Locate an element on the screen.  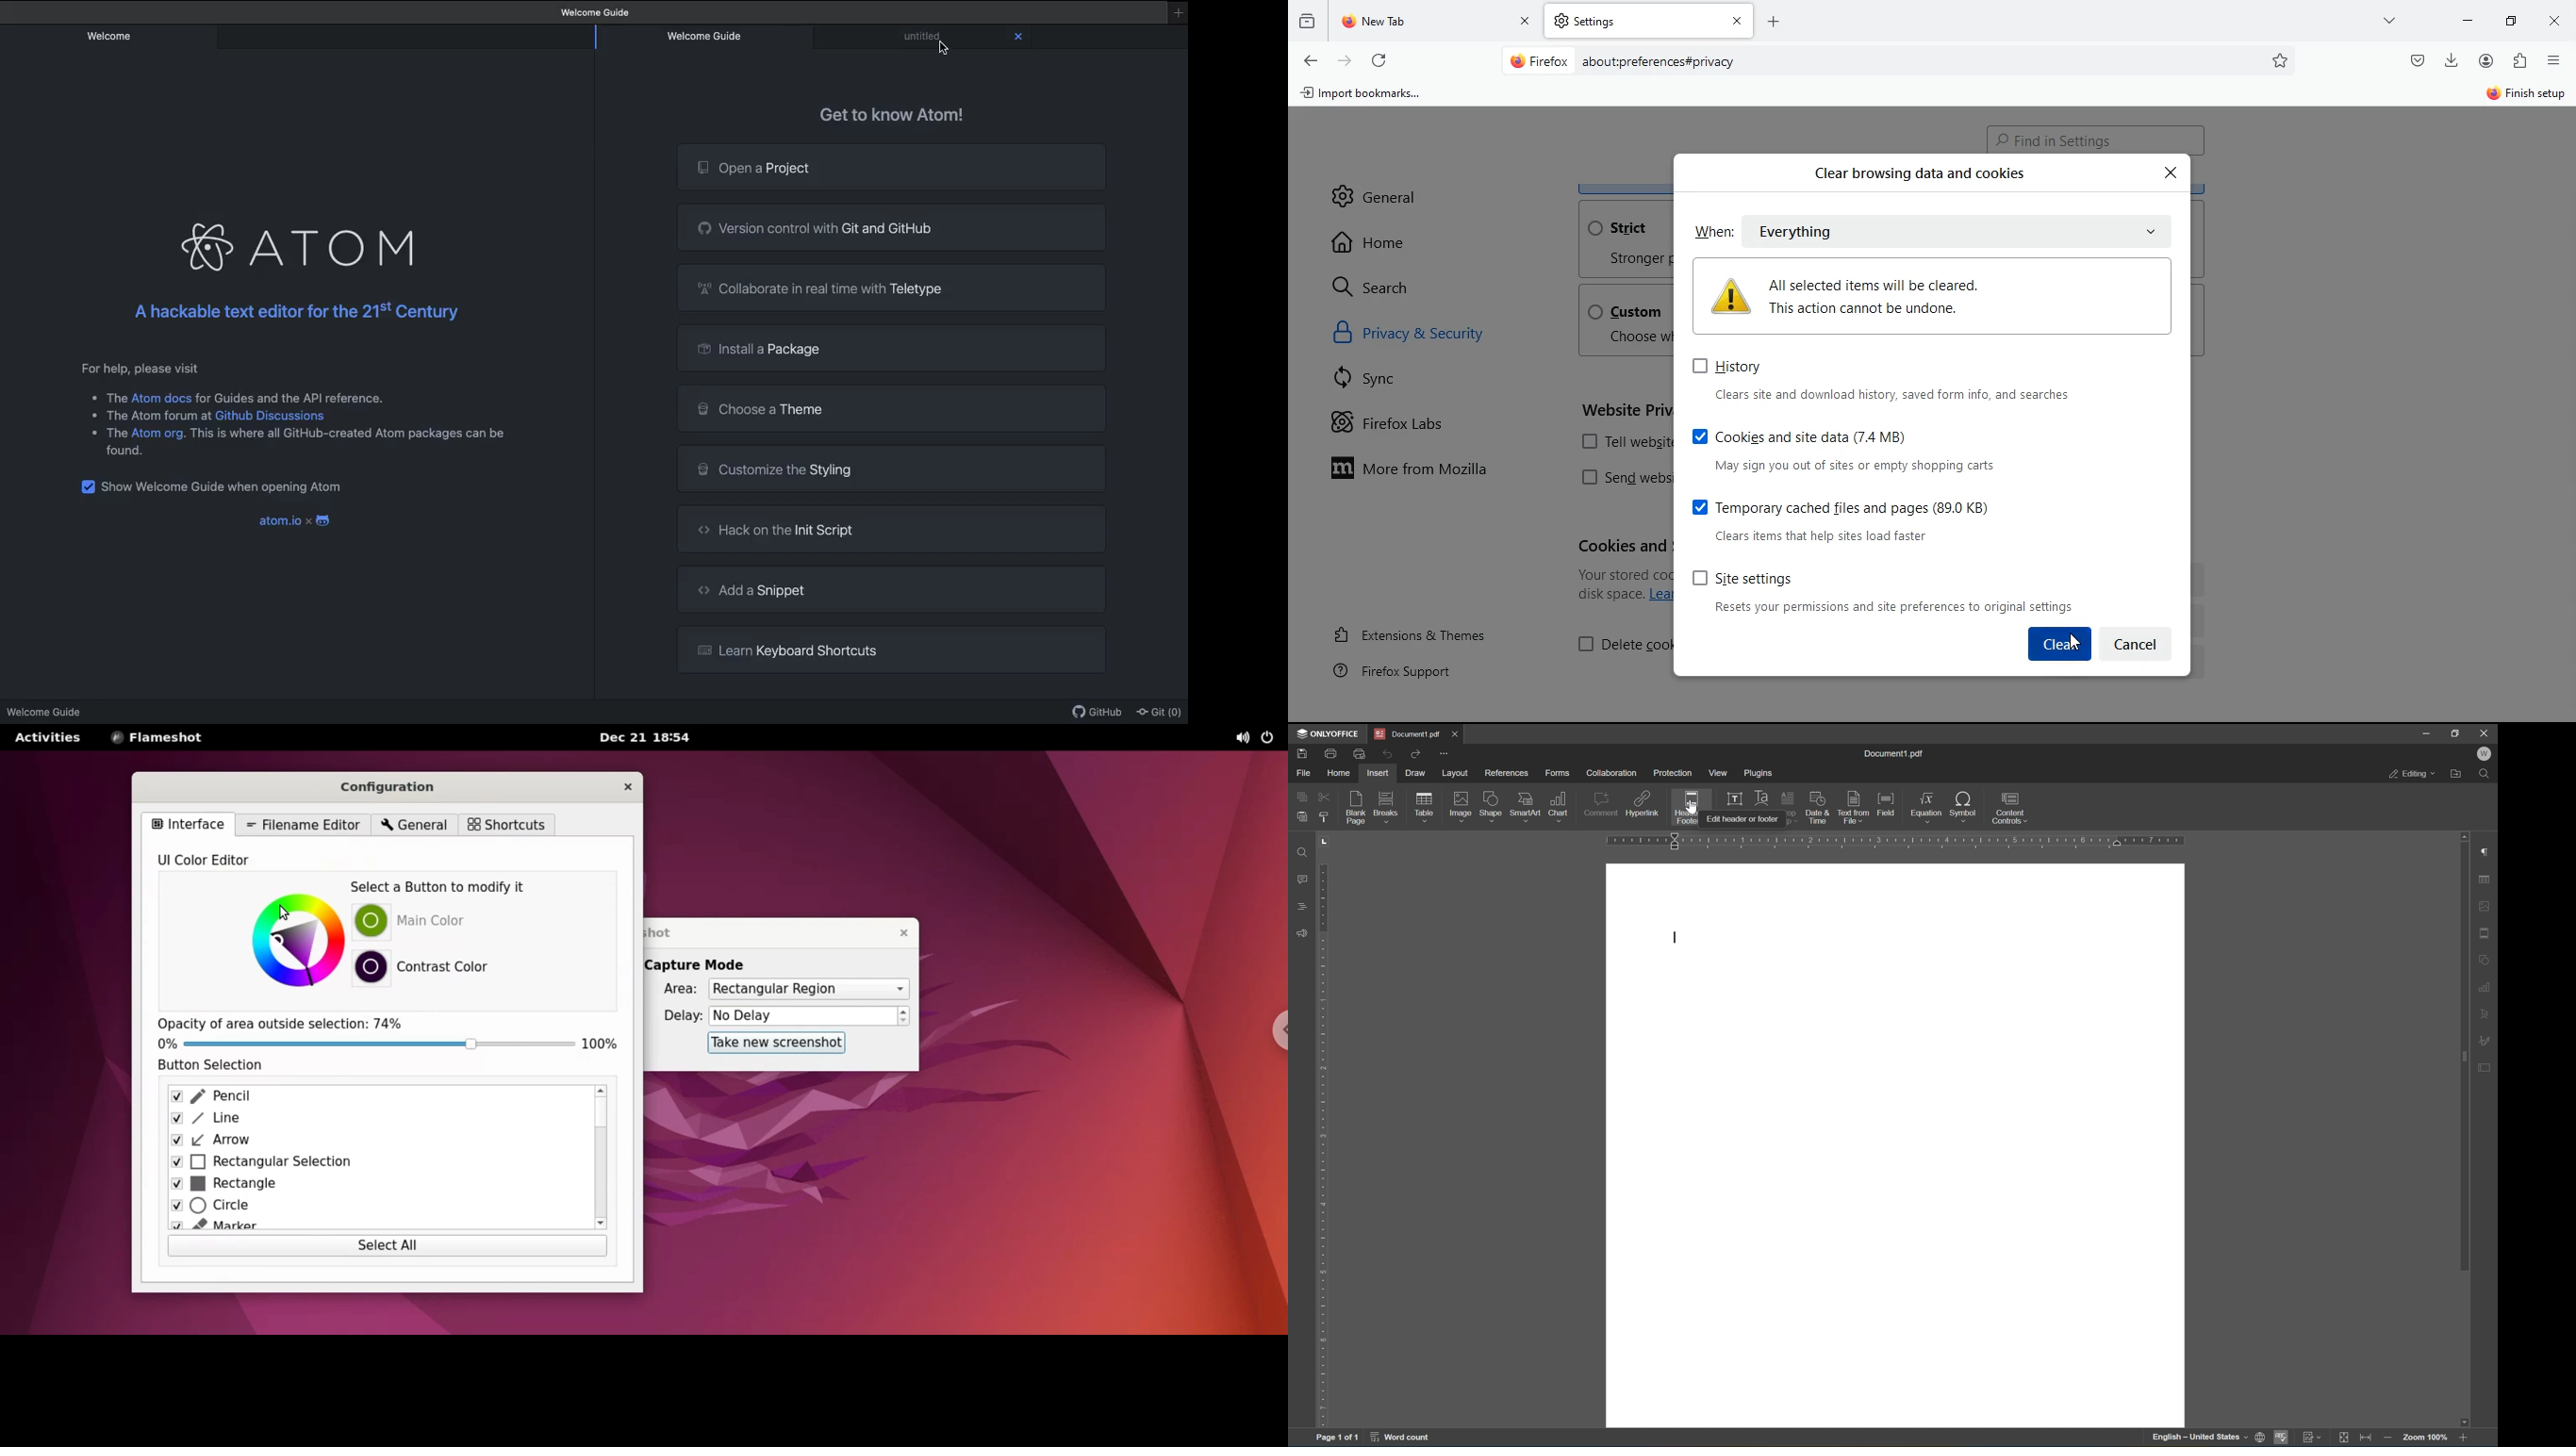
open file location is located at coordinates (2458, 775).